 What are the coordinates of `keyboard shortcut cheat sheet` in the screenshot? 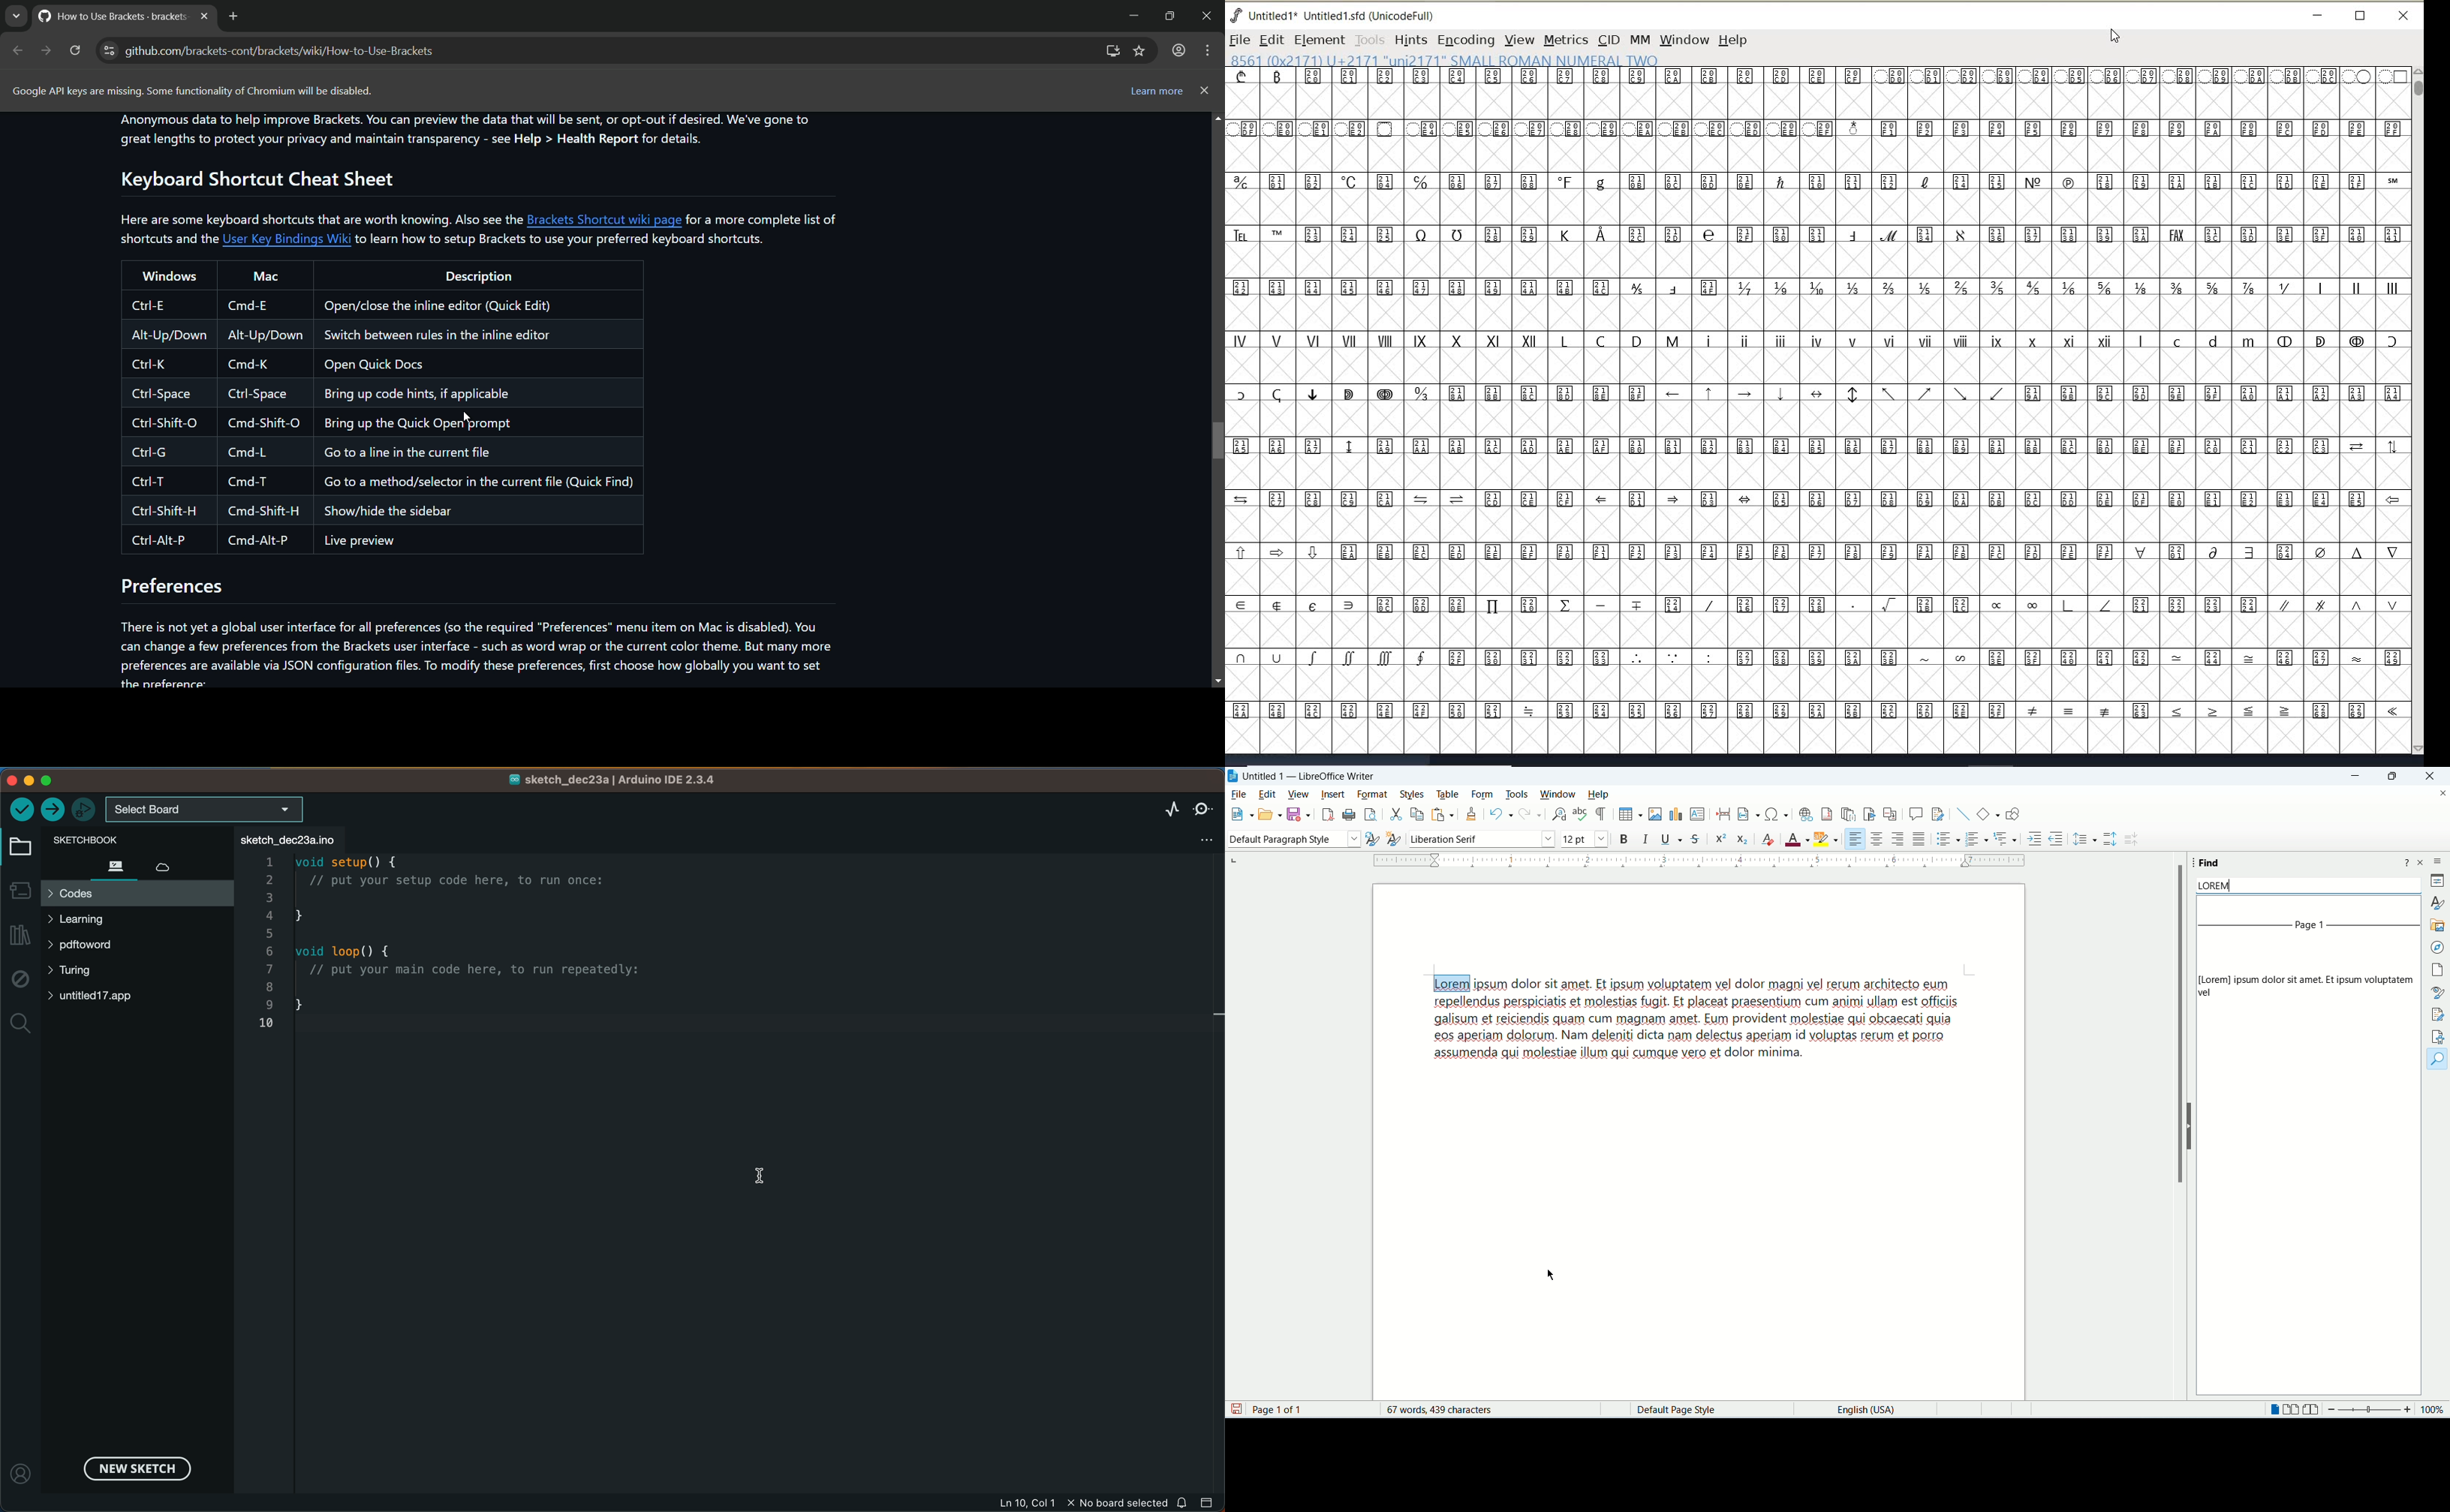 It's located at (253, 178).